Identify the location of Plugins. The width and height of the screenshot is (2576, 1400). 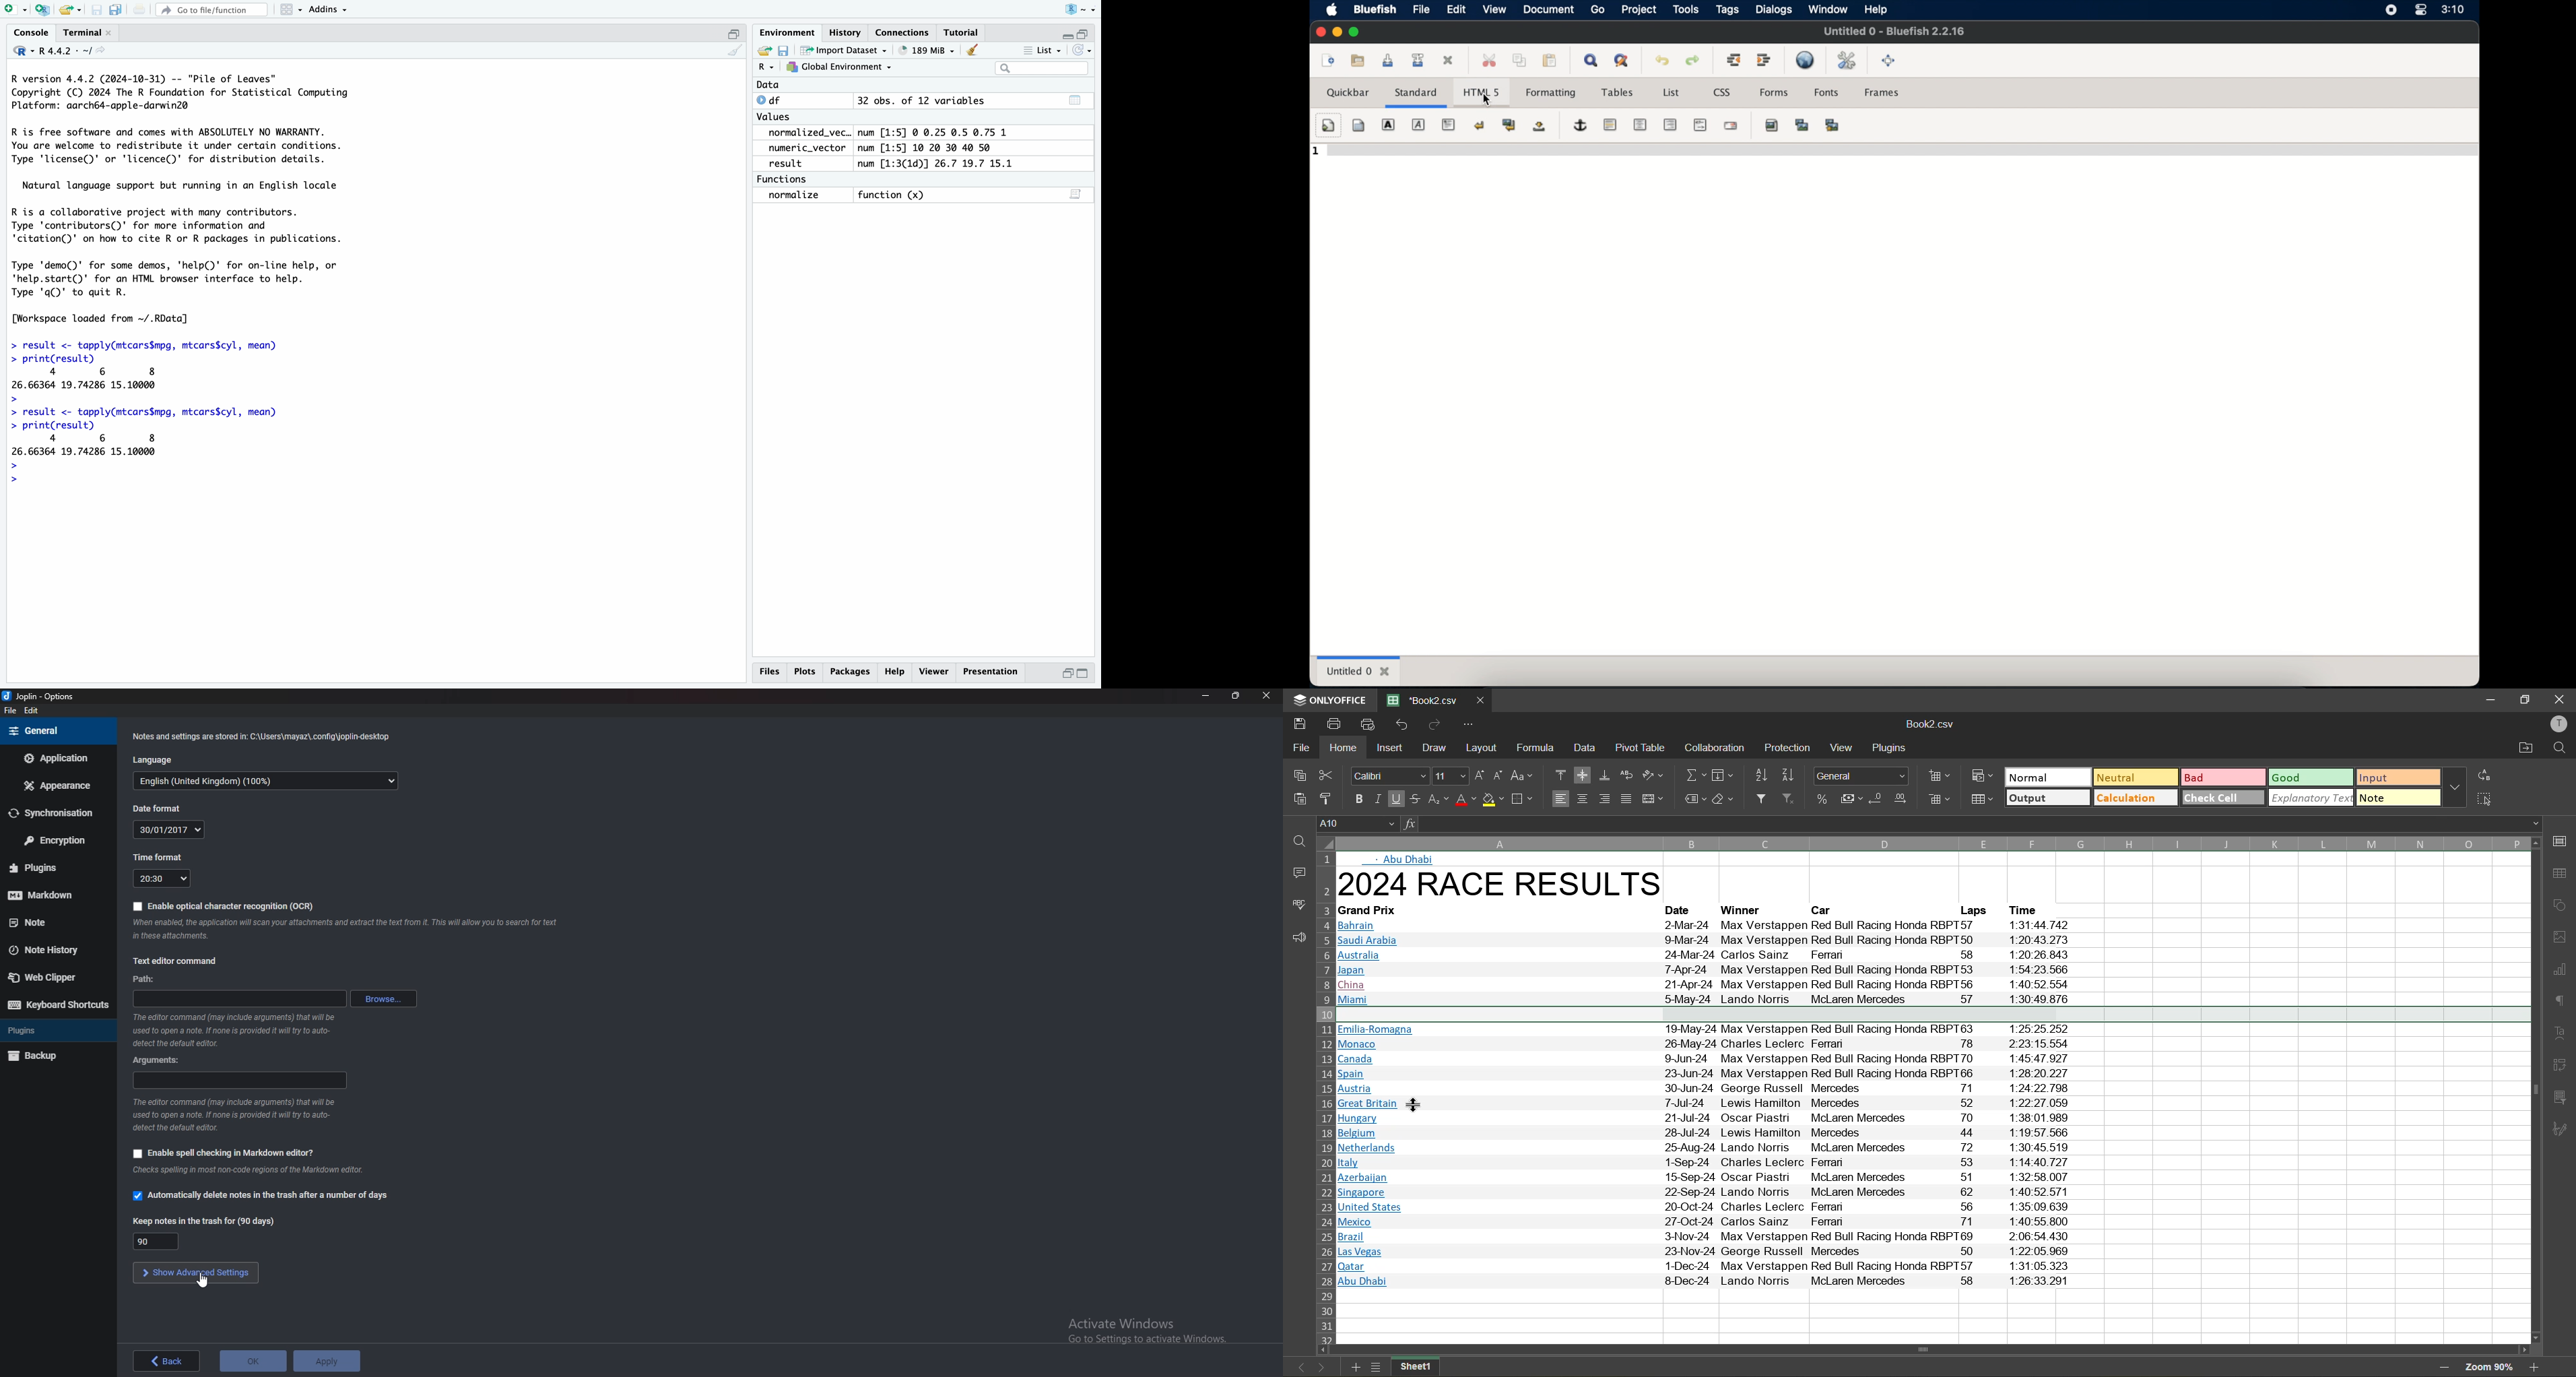
(49, 1030).